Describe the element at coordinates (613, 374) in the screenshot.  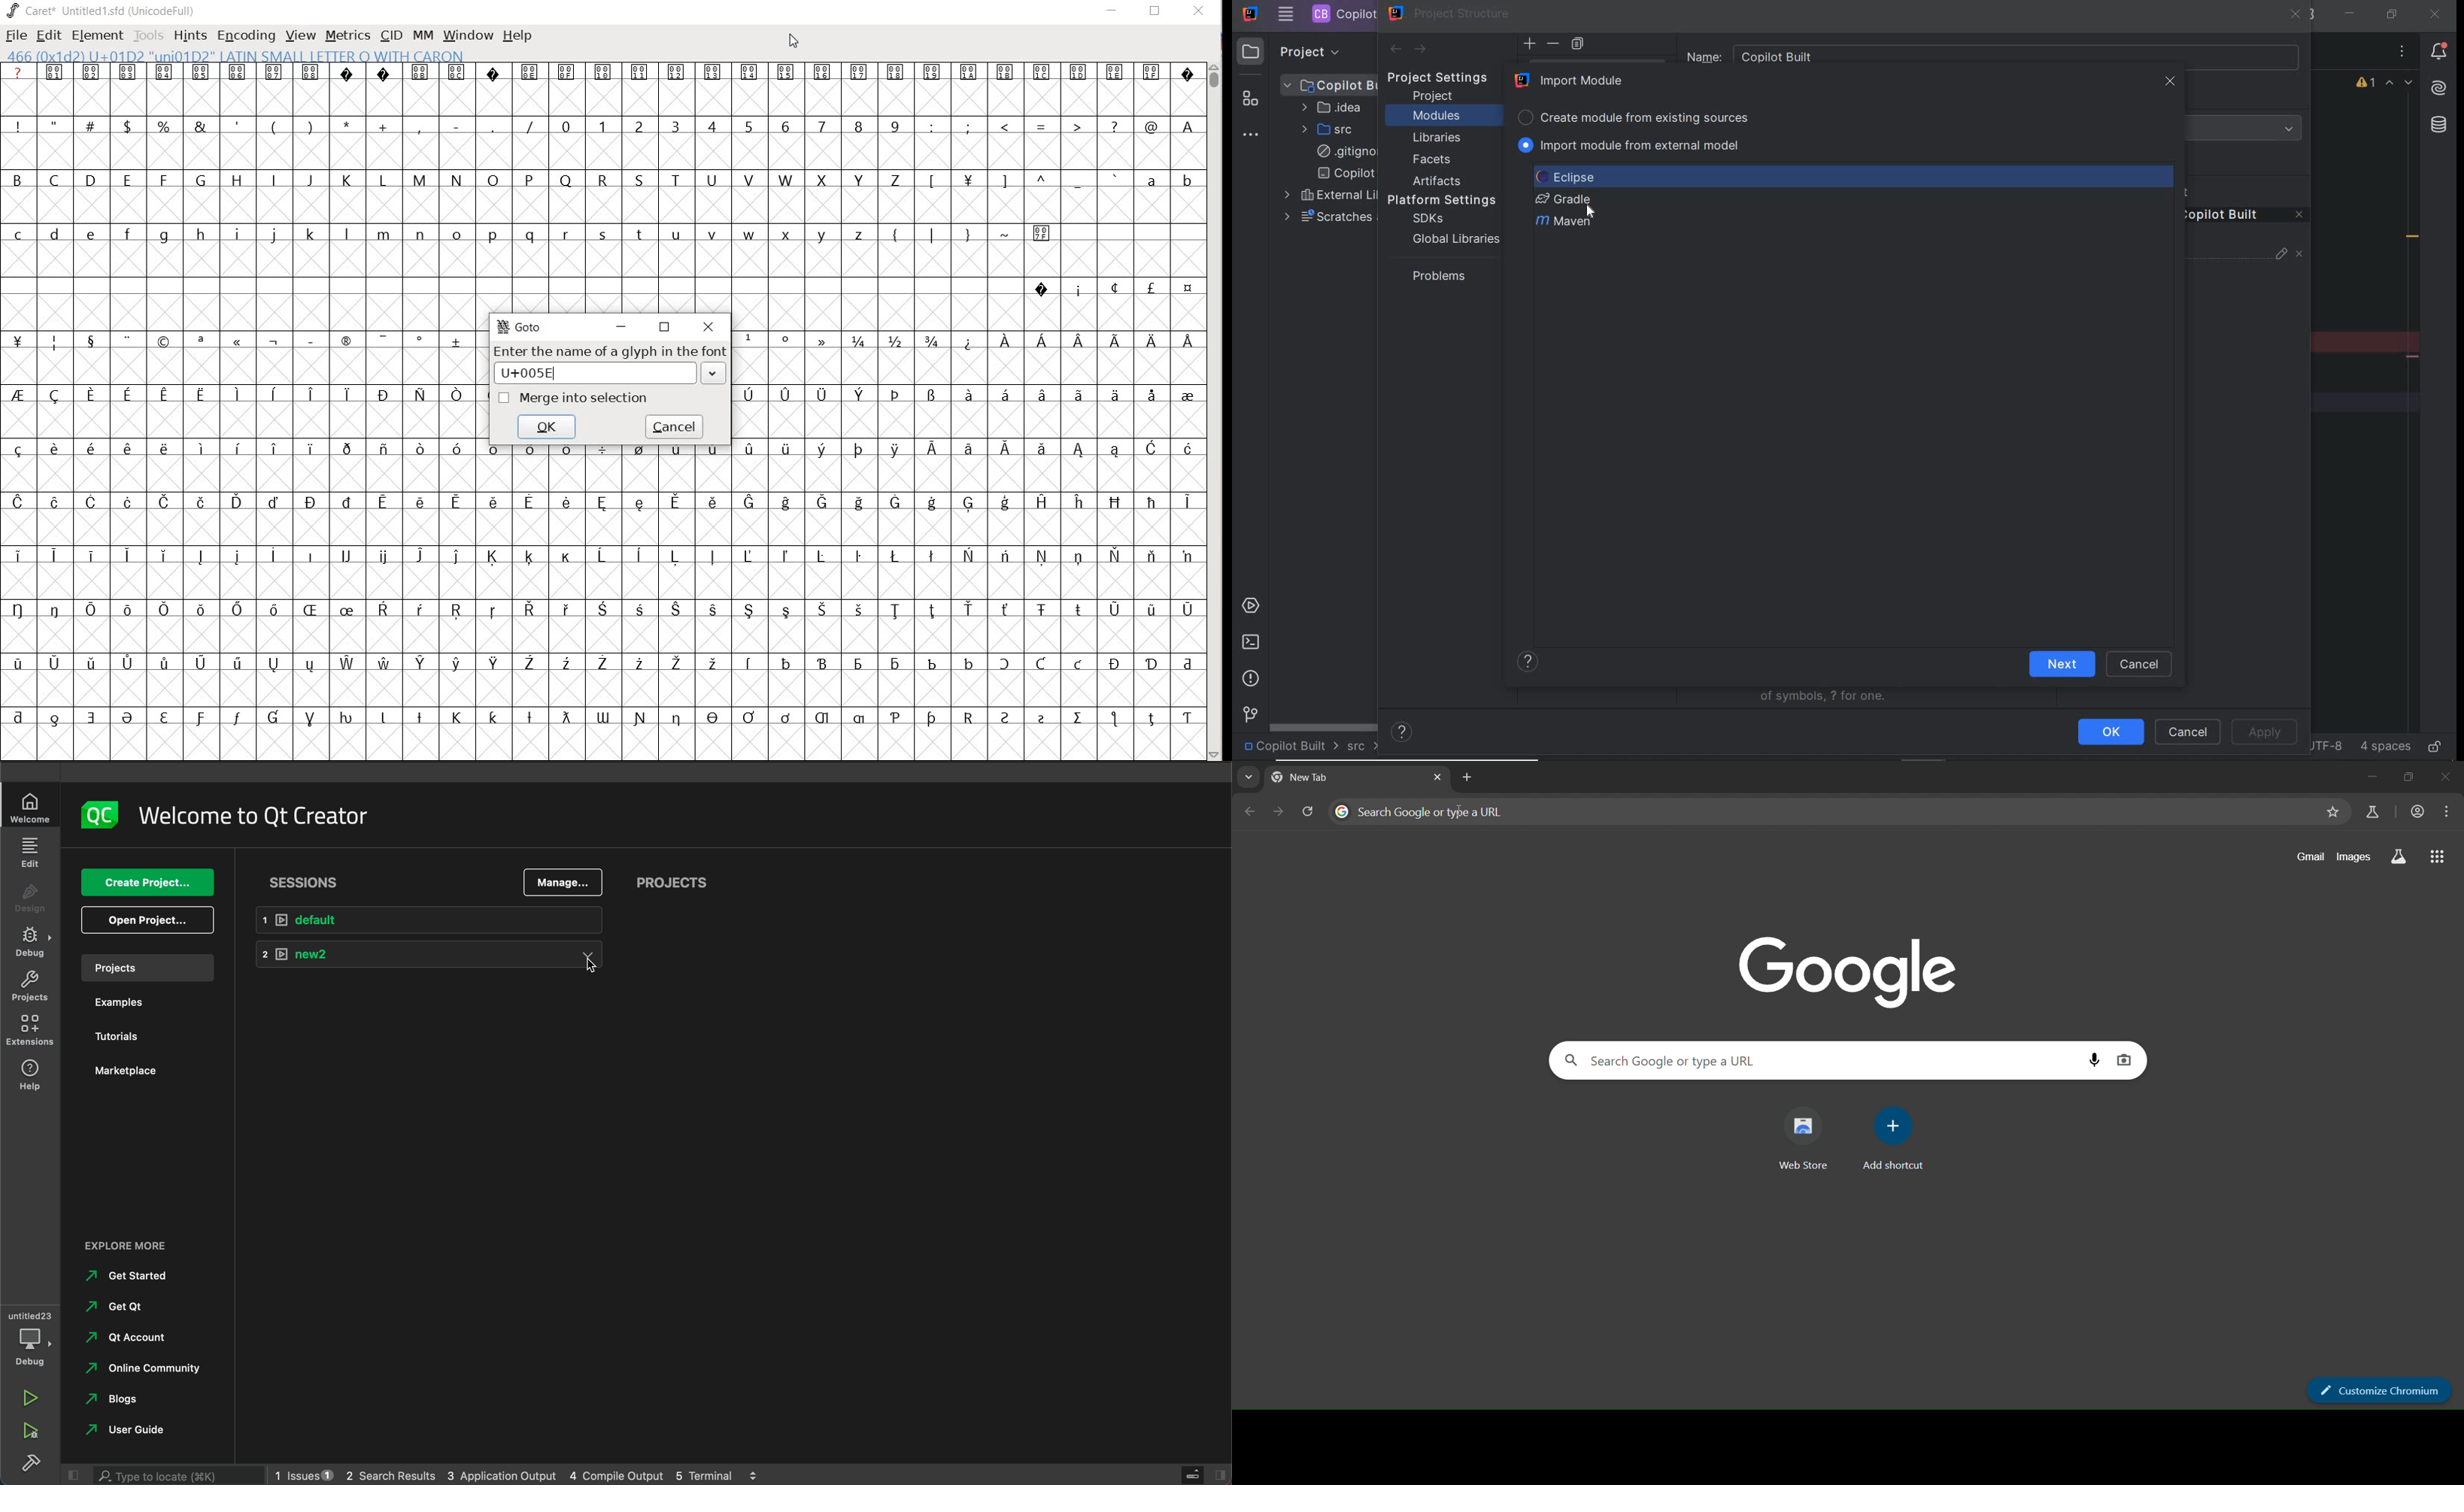
I see `U+005E` at that location.